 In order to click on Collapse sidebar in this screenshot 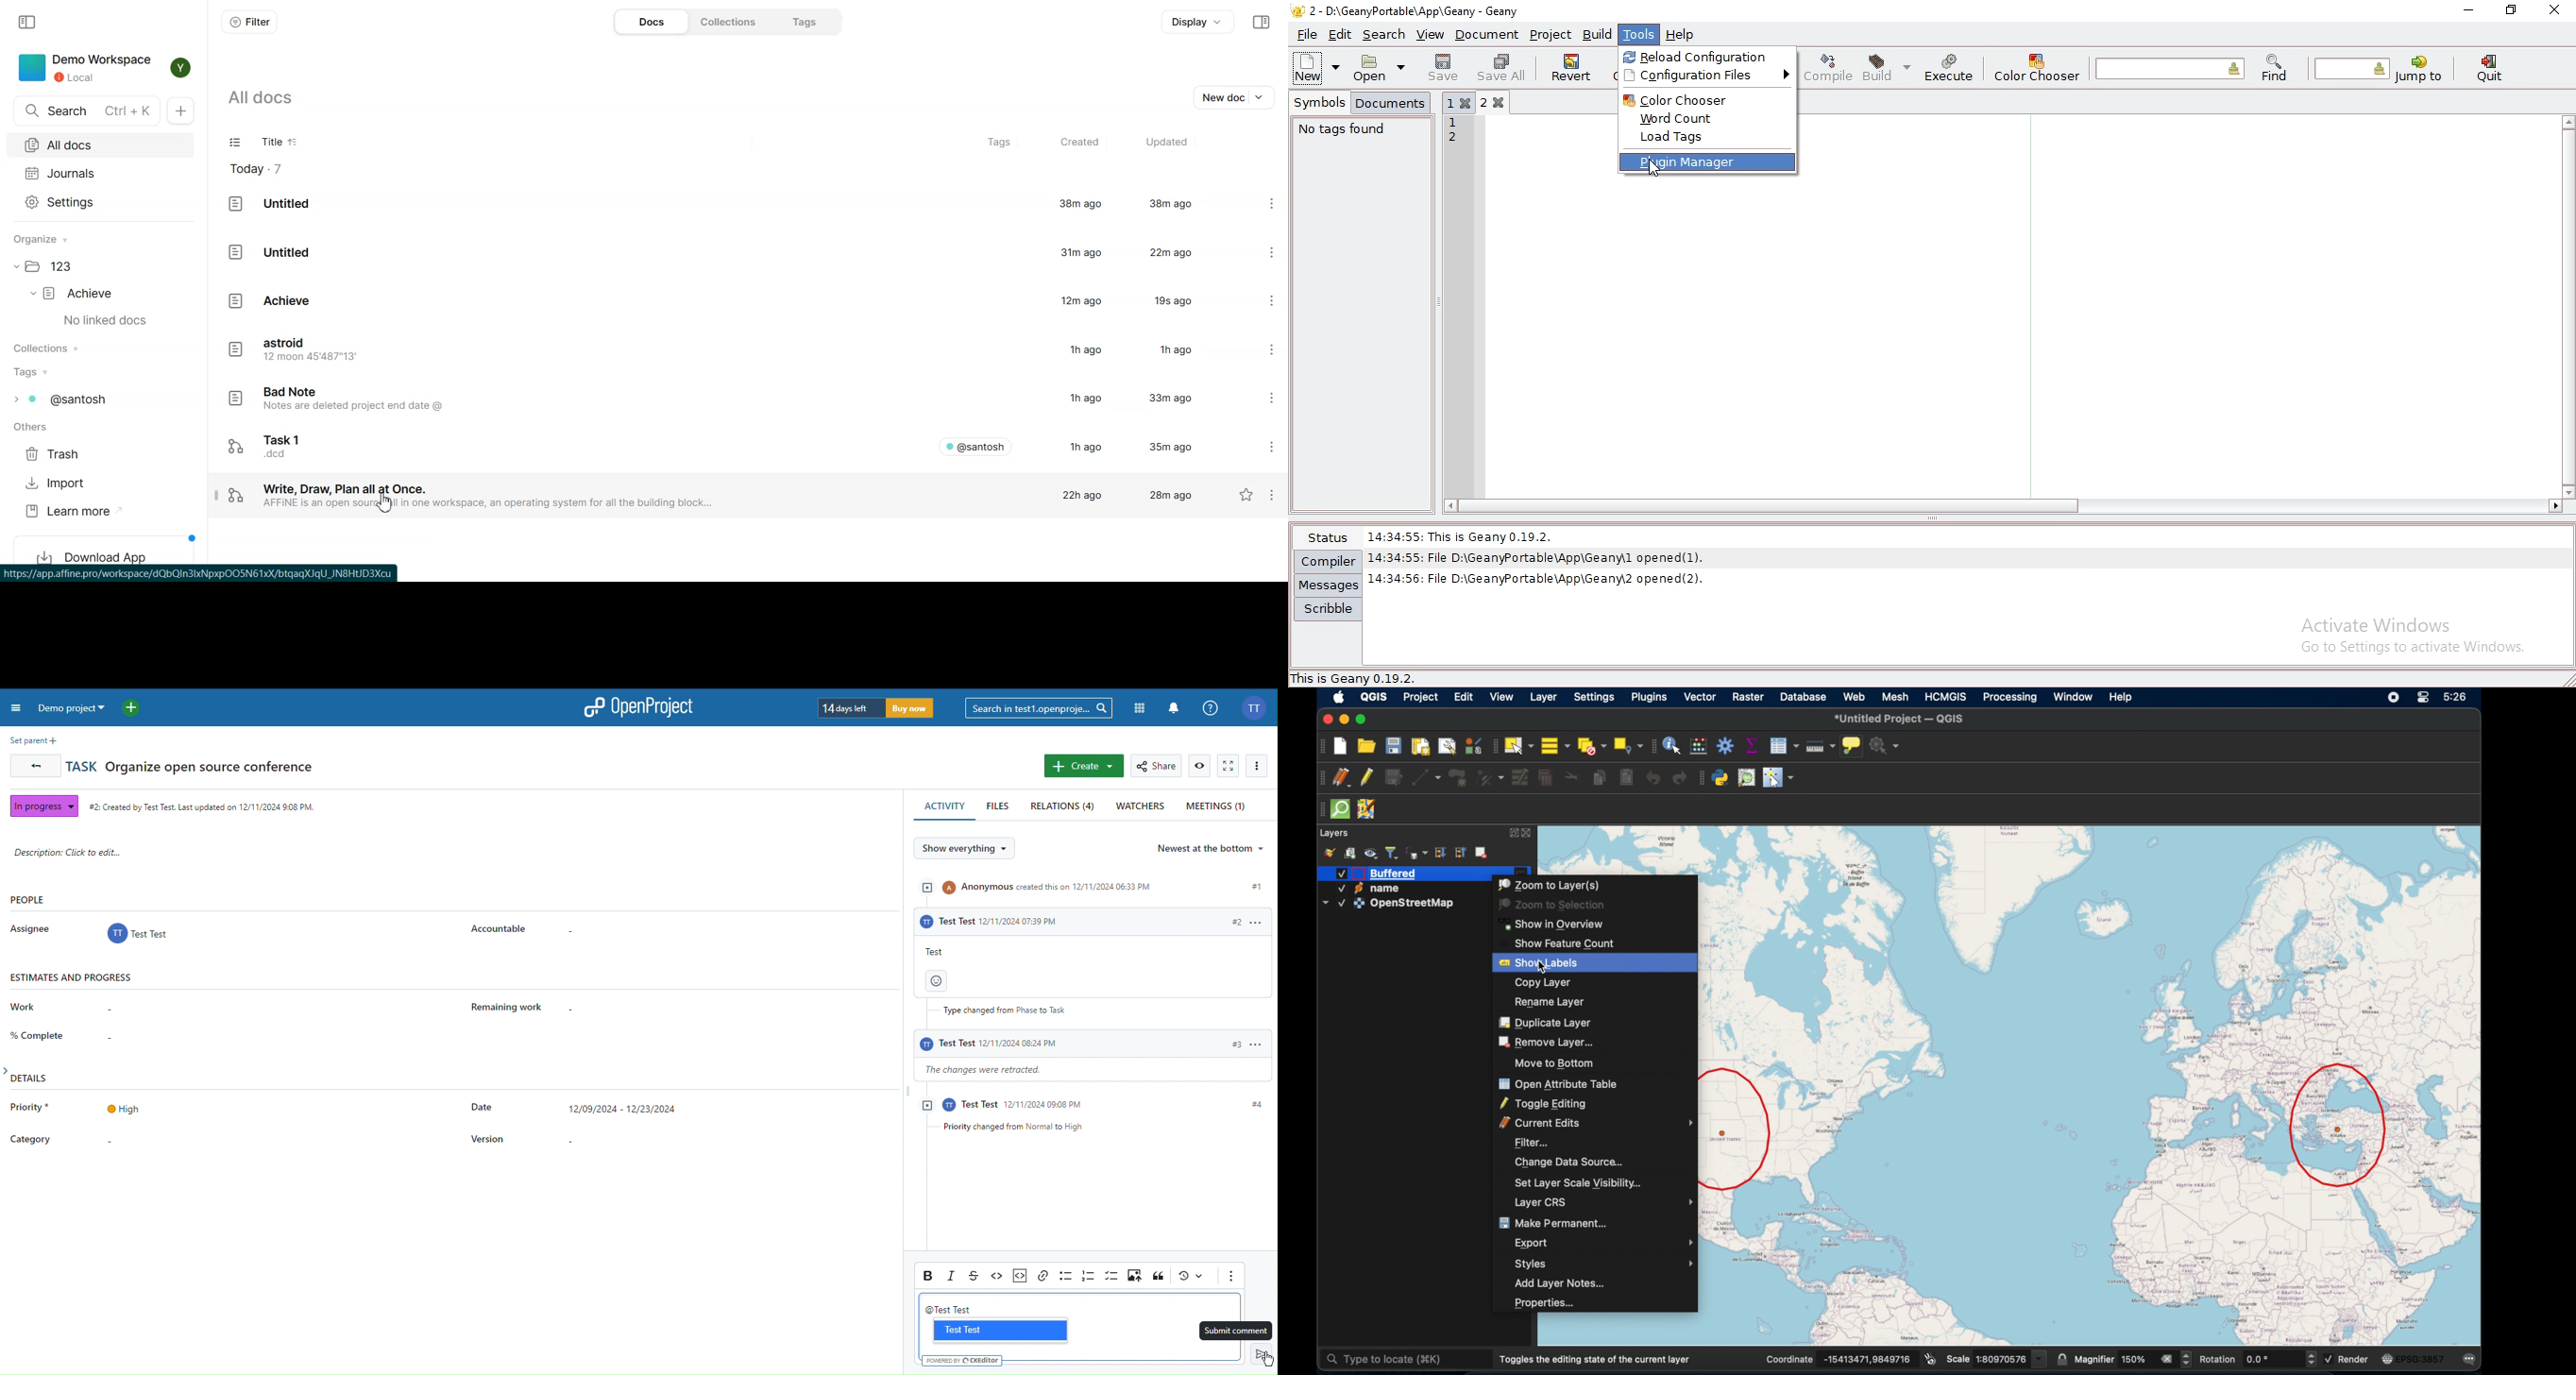, I will do `click(1260, 22)`.